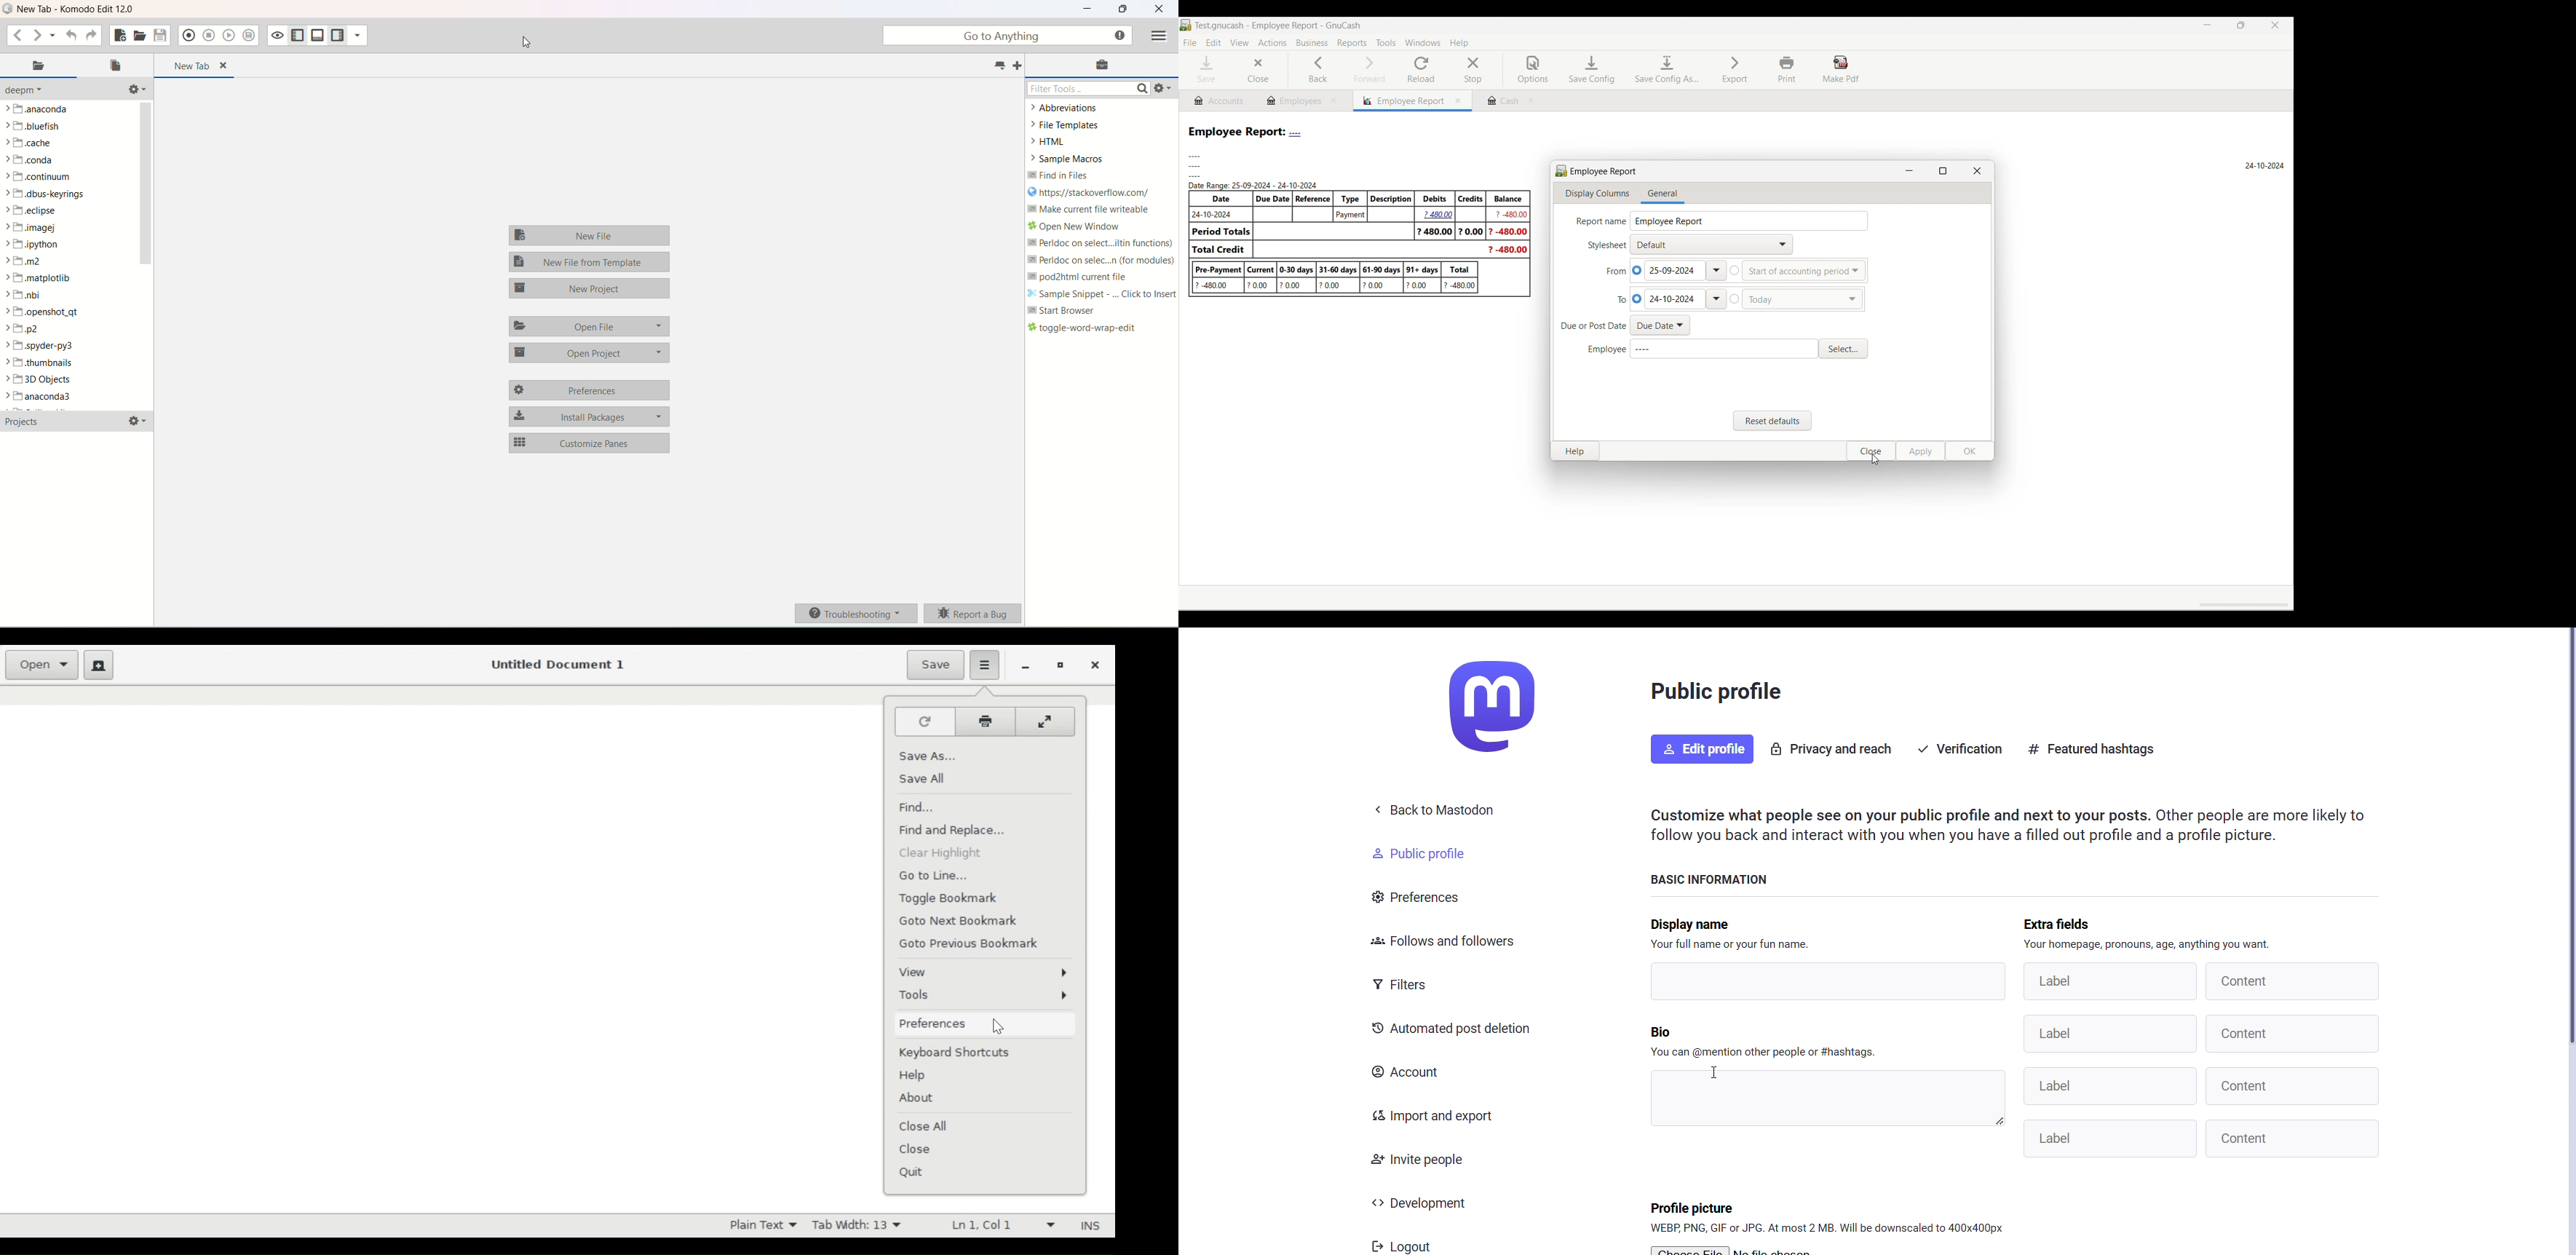 This screenshot has width=2576, height=1260. What do you see at coordinates (1826, 1098) in the screenshot?
I see `text box` at bounding box center [1826, 1098].